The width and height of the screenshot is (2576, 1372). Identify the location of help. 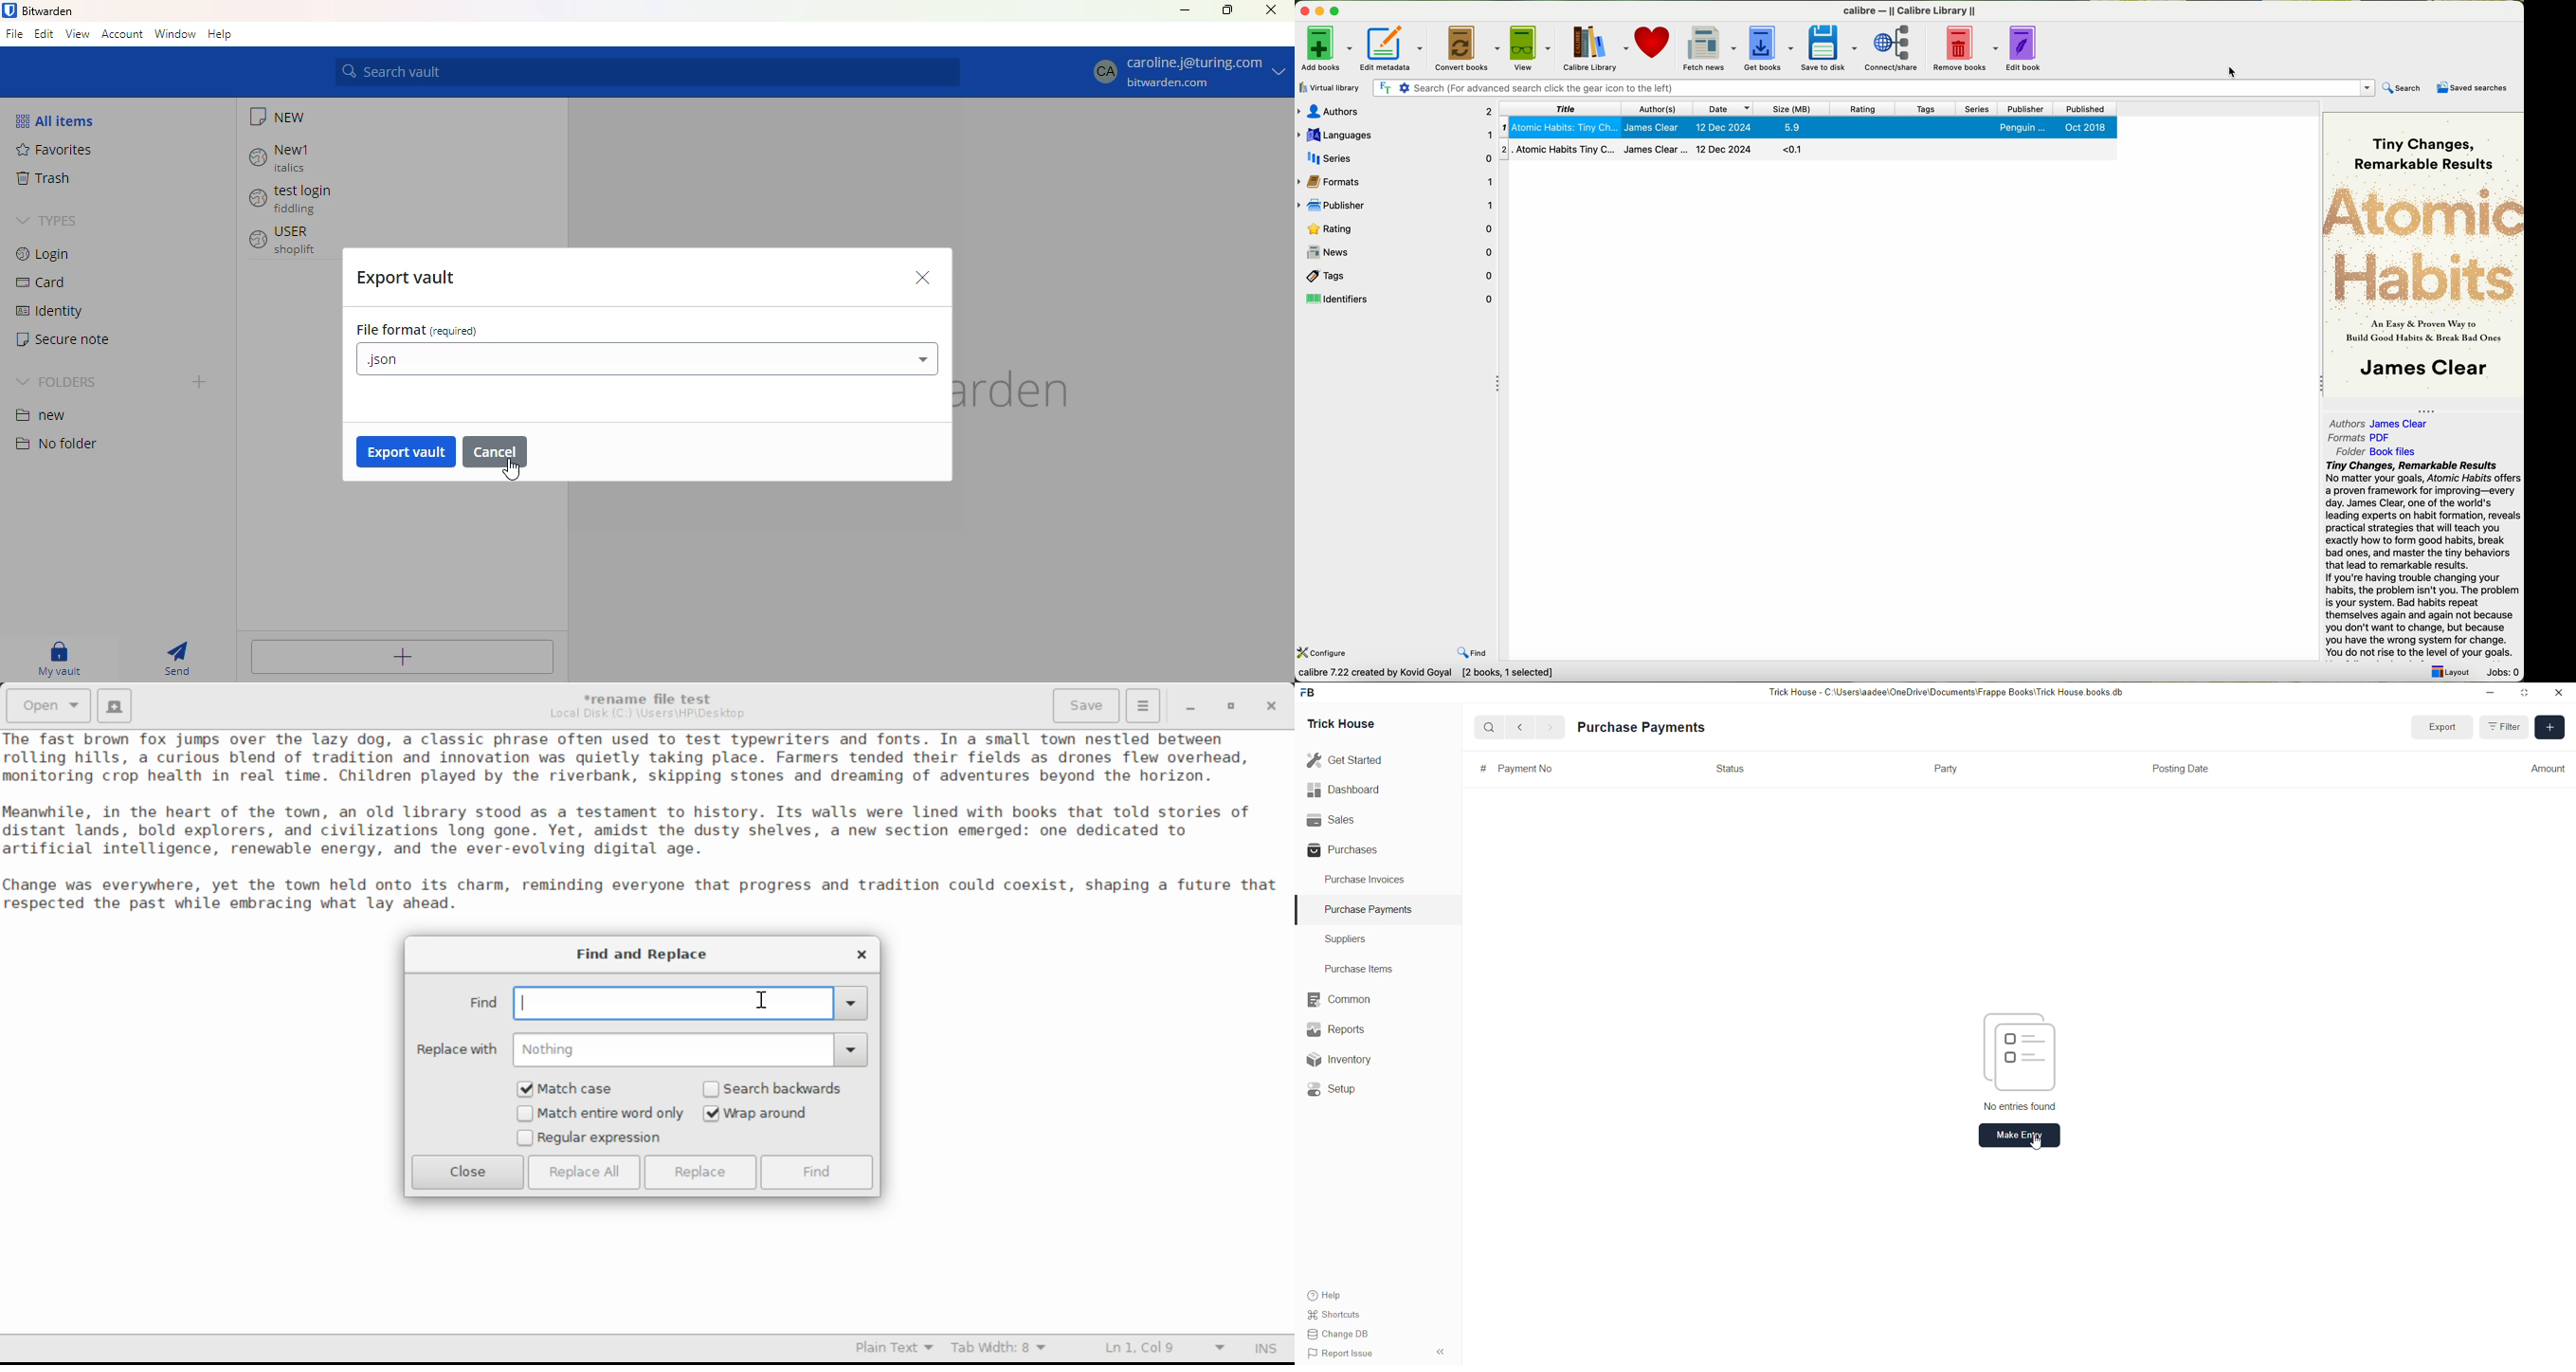
(220, 34).